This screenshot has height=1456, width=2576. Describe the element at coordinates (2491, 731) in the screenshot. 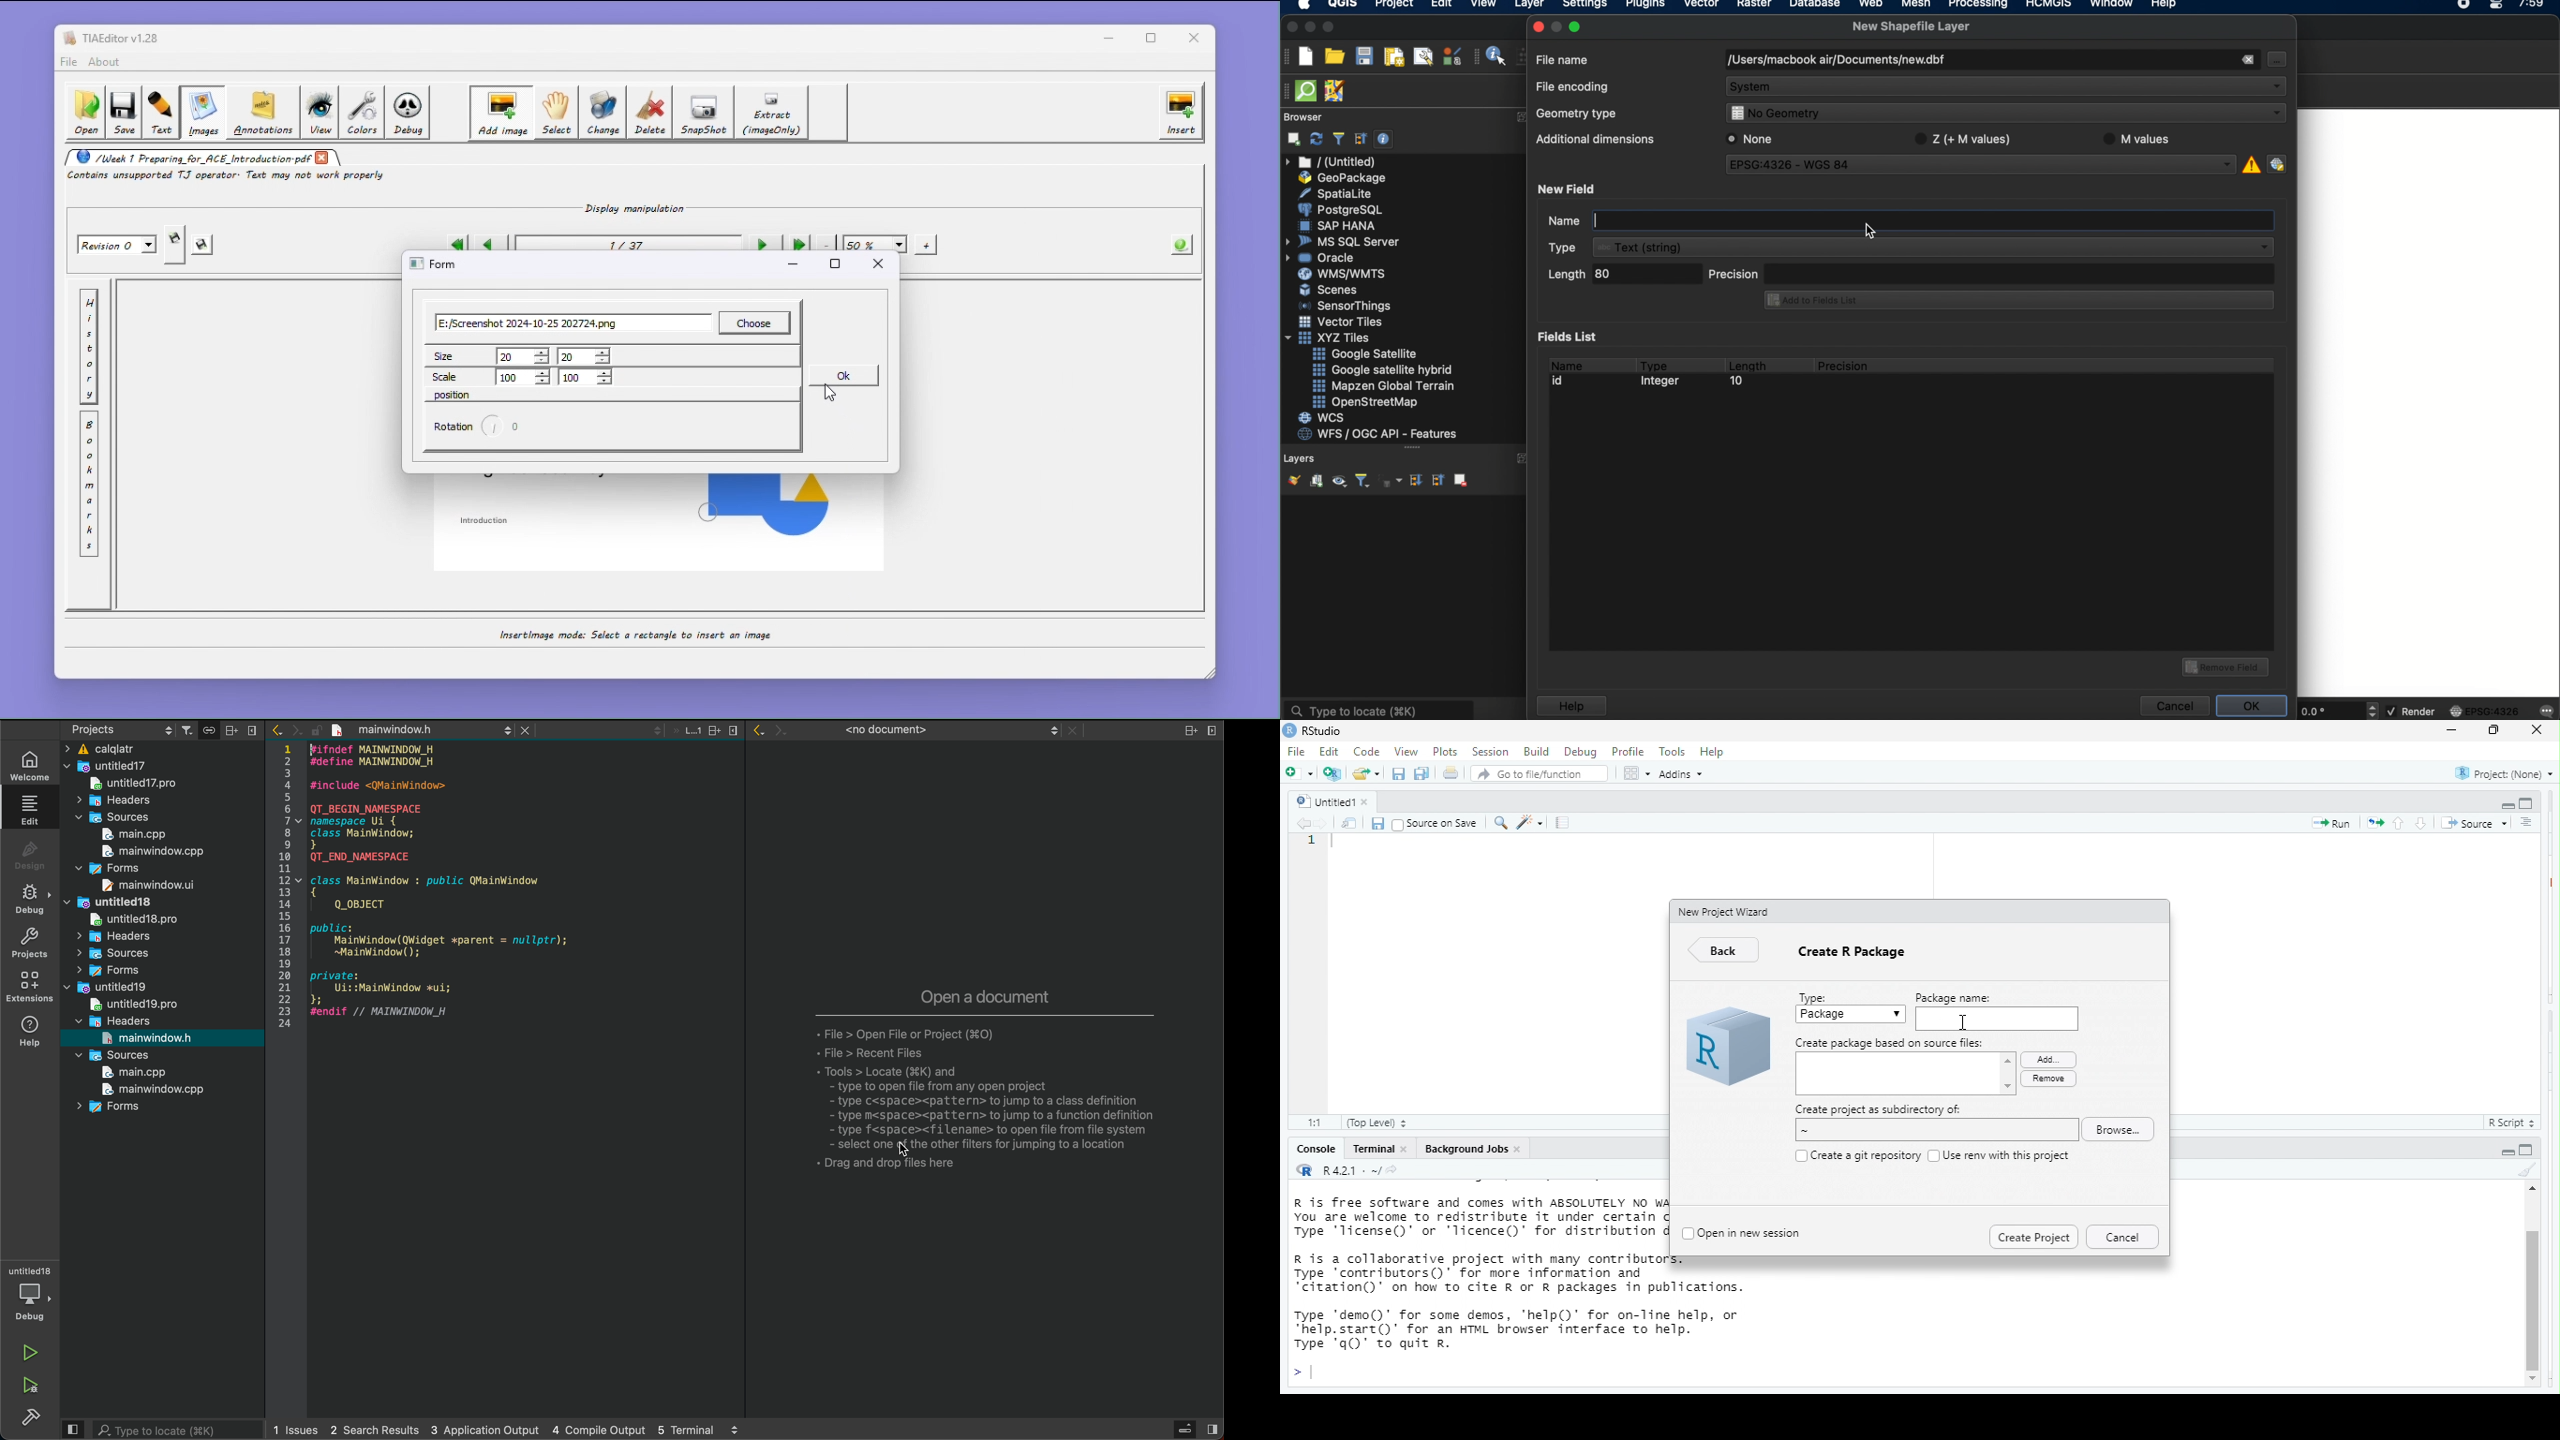

I see `maximize` at that location.